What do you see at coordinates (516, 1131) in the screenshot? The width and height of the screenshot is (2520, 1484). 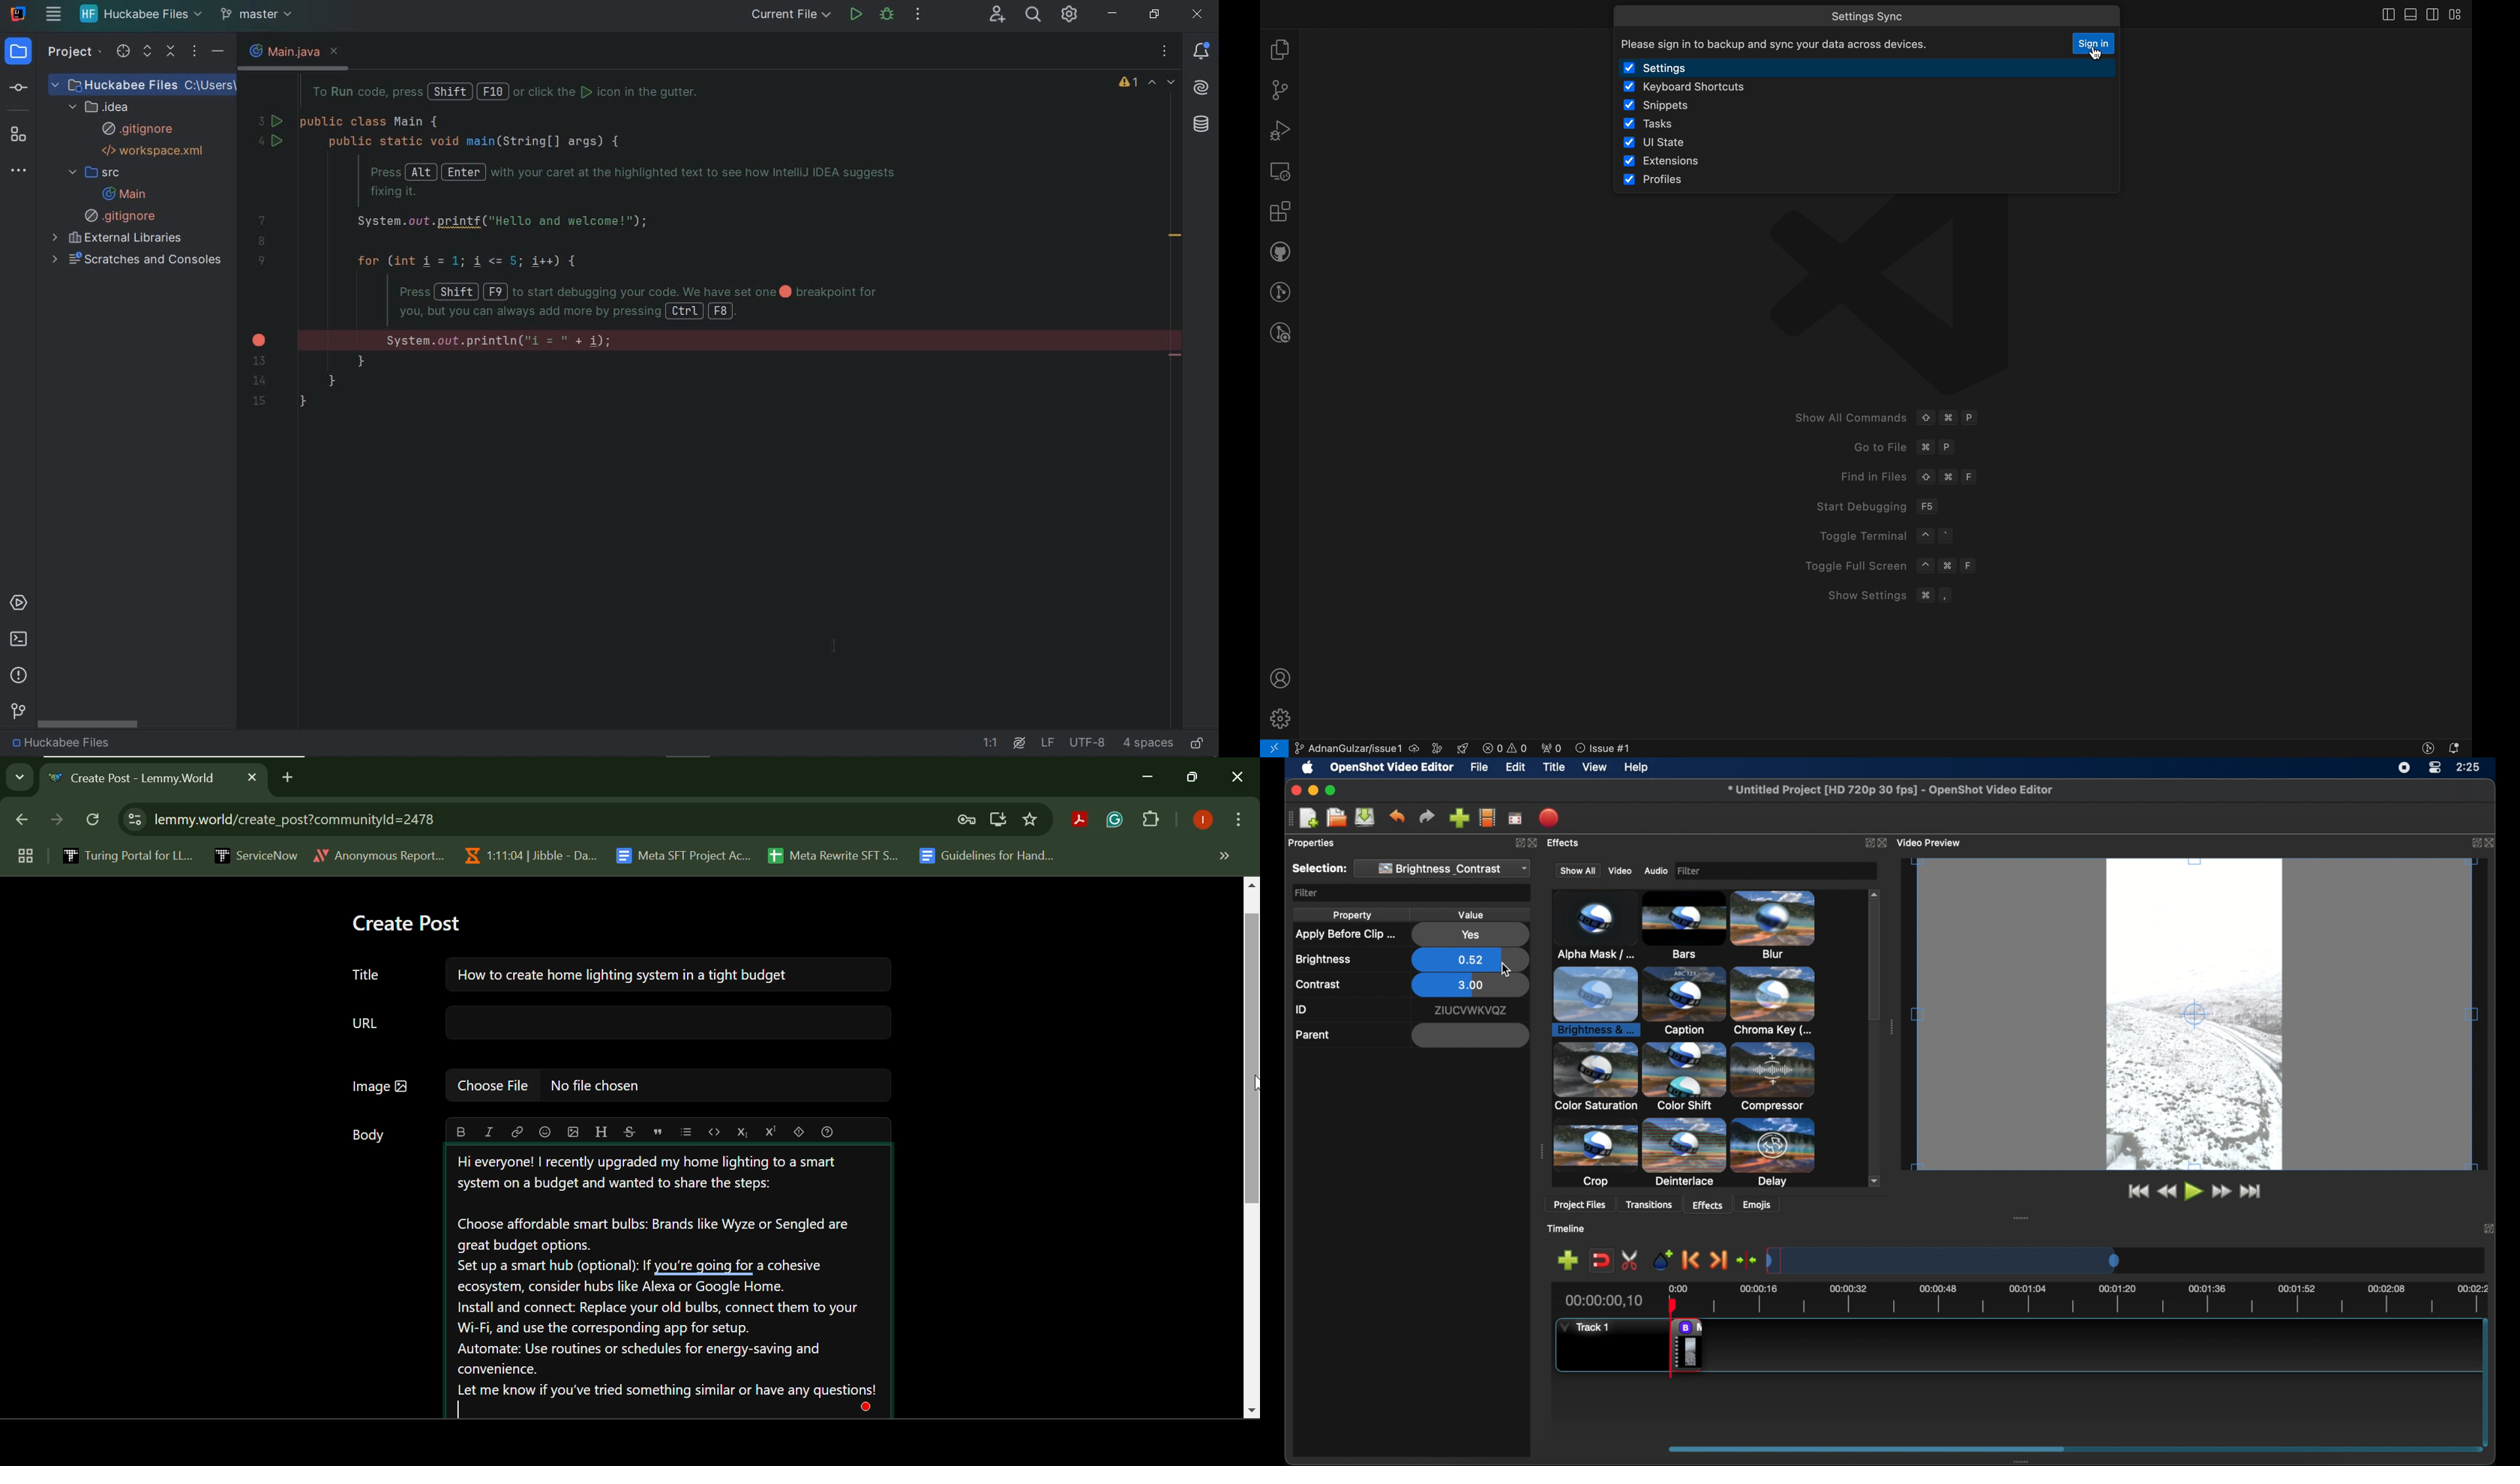 I see `link` at bounding box center [516, 1131].